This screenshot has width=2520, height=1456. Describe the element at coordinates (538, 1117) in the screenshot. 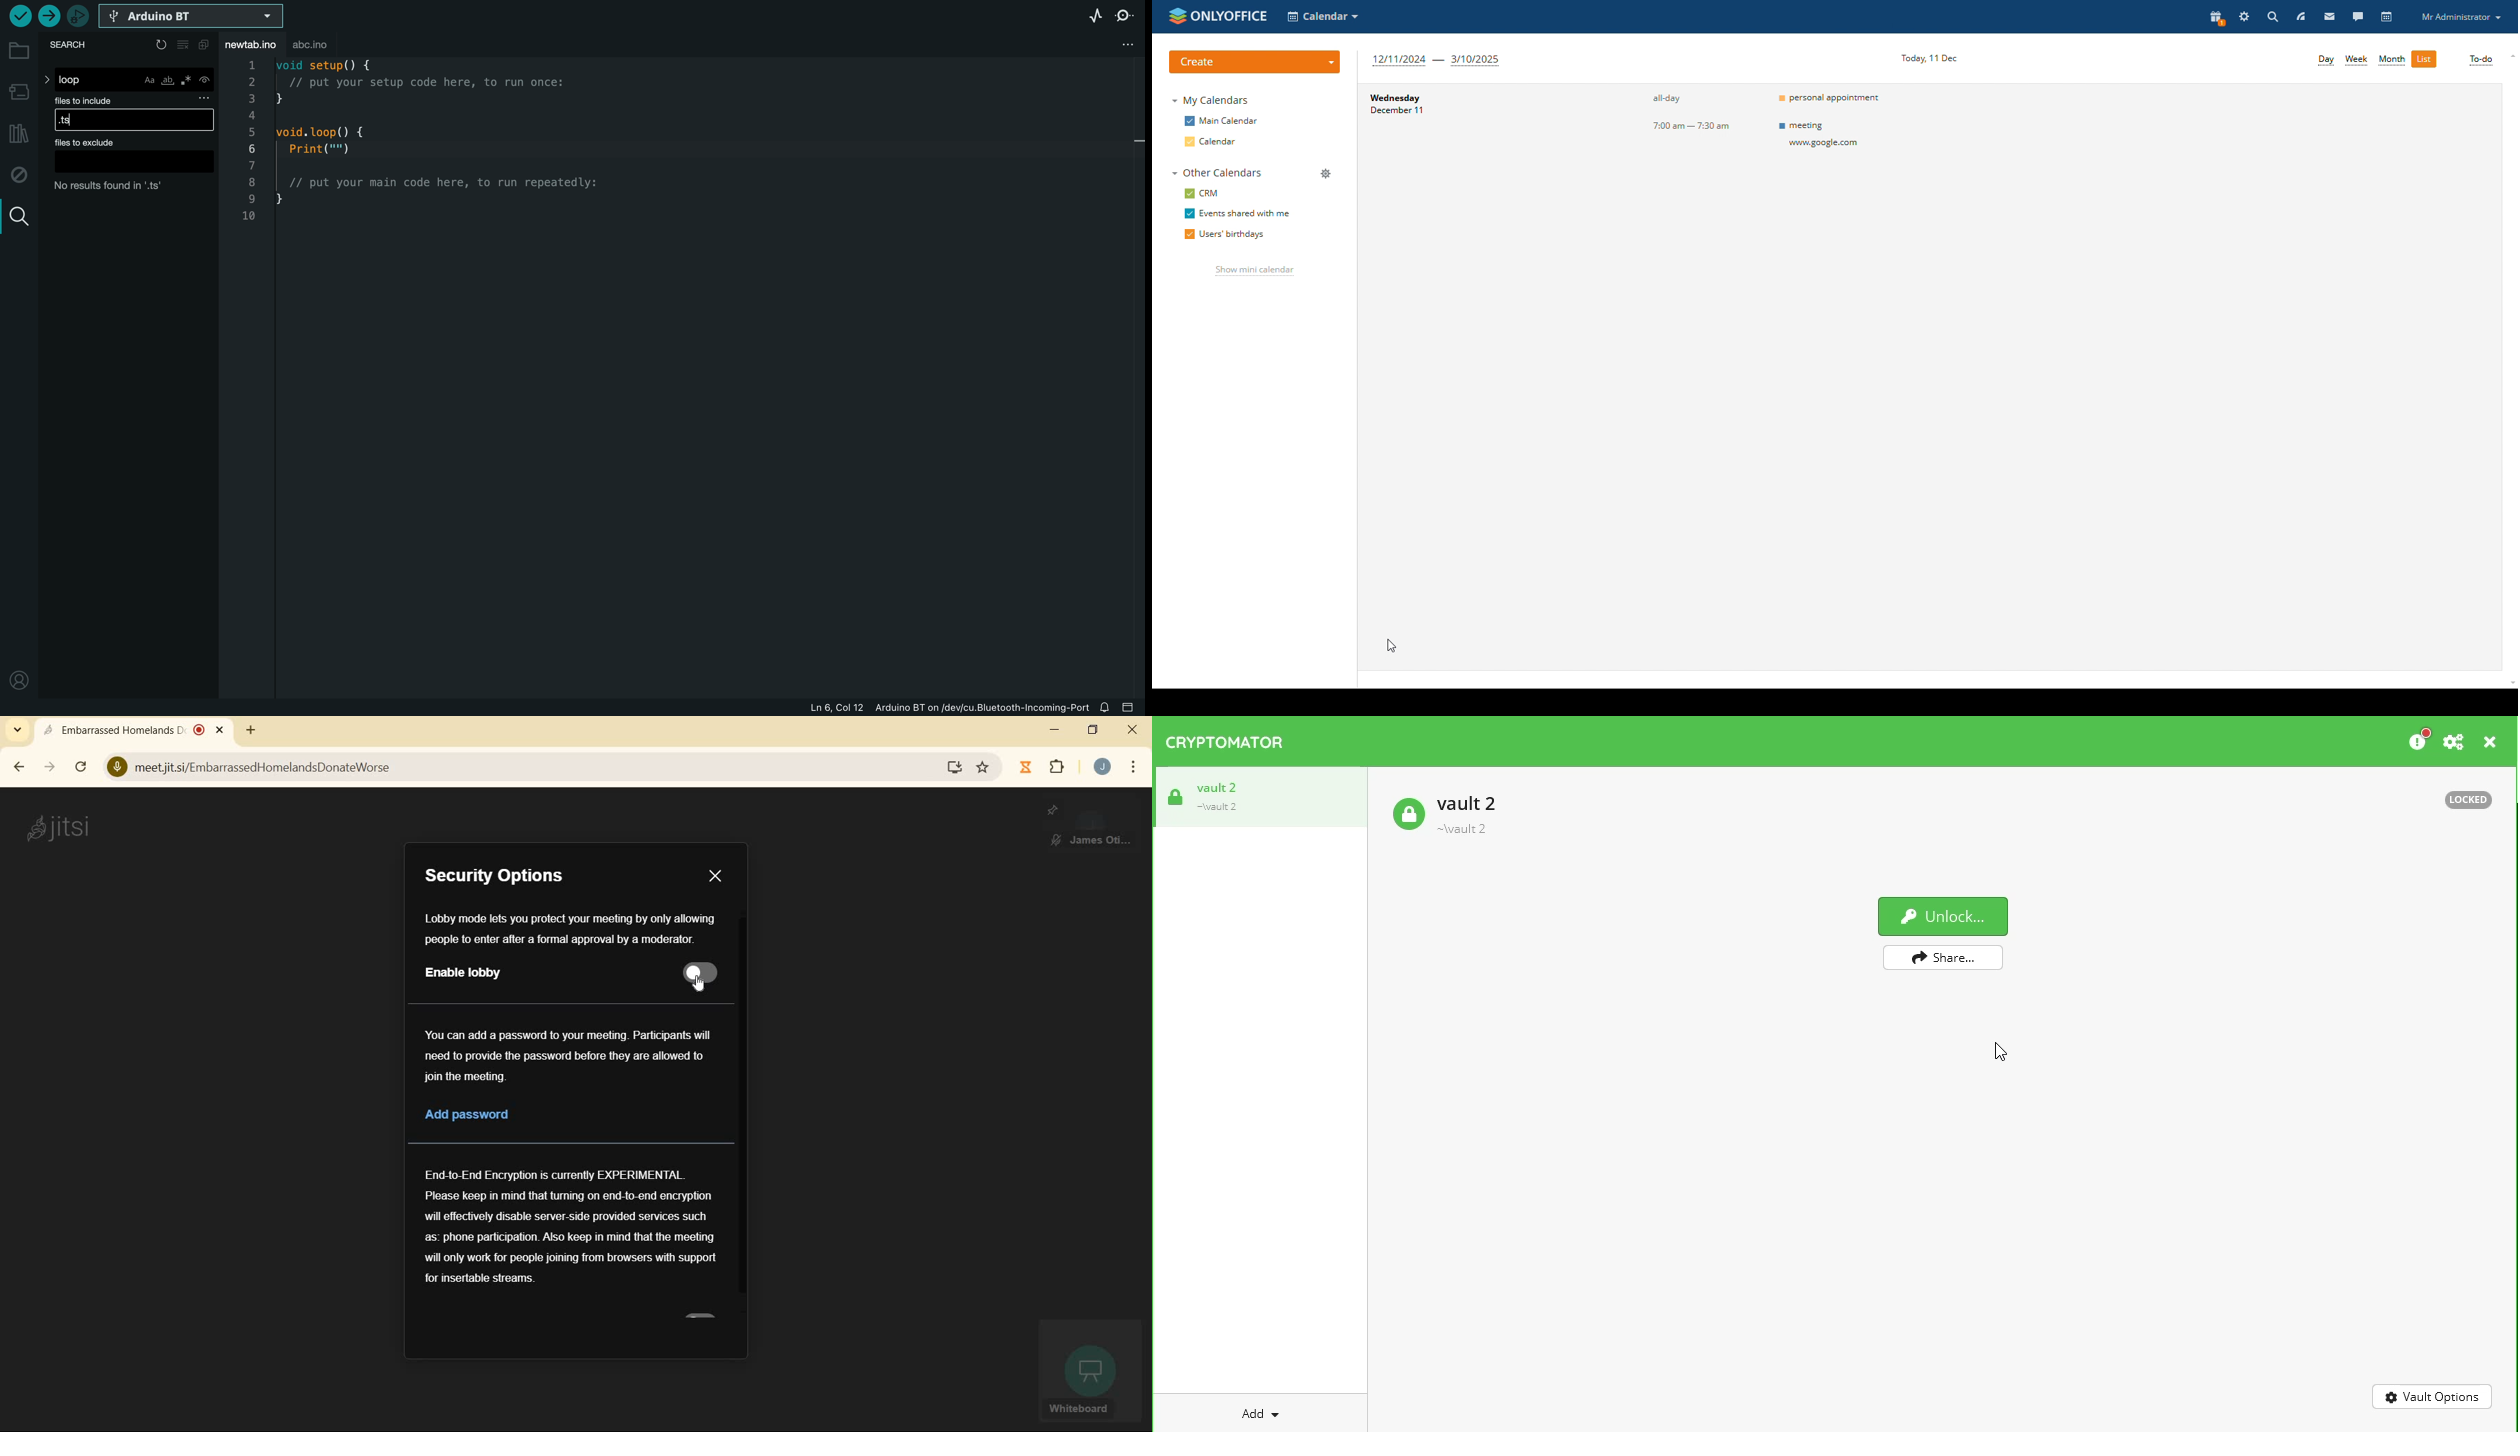

I see `add password` at that location.